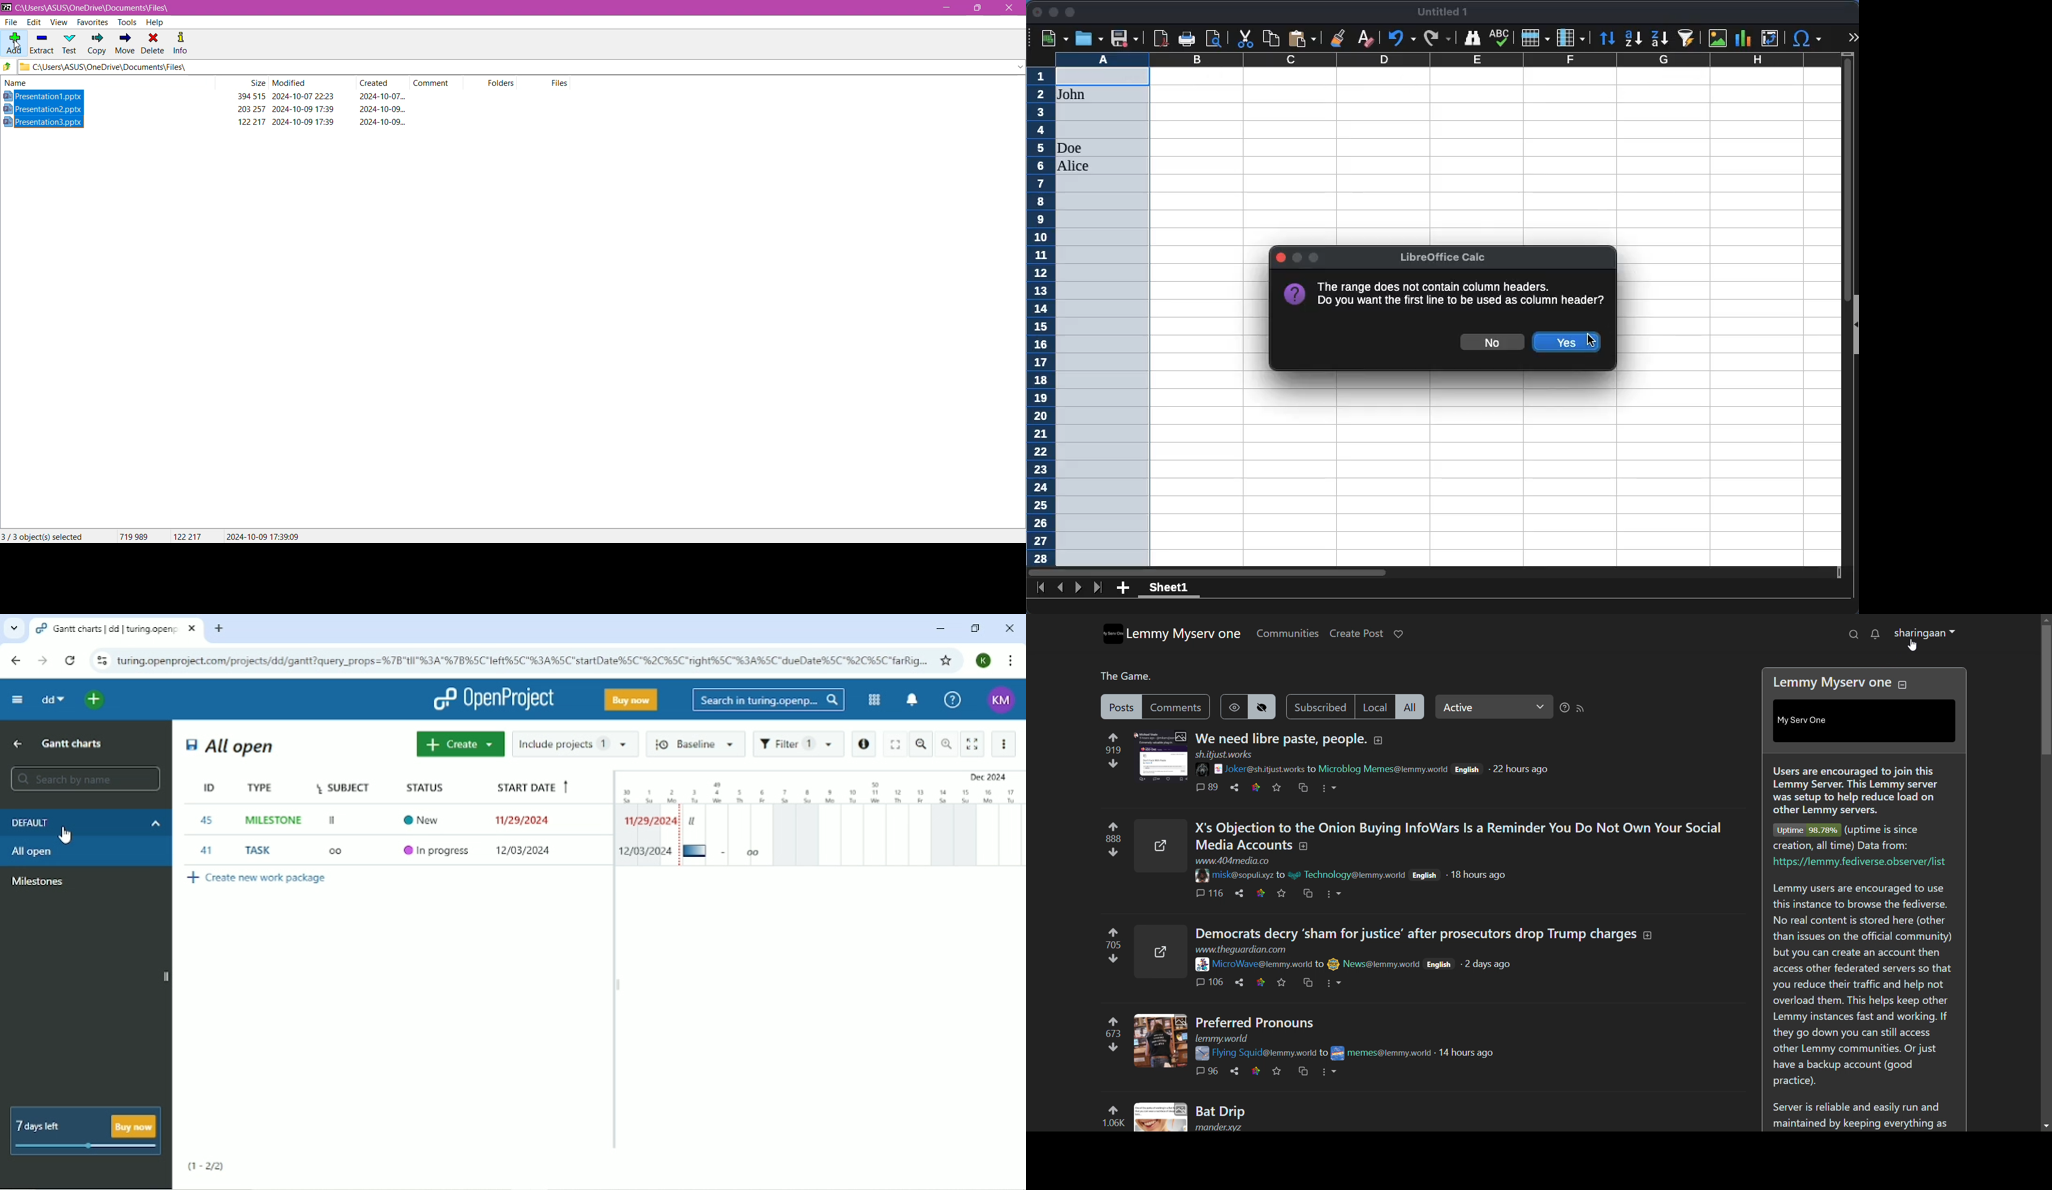 This screenshot has width=2072, height=1204. I want to click on Server is reliable and easily run and
maintained by keeping everything as, so click(1863, 1114).